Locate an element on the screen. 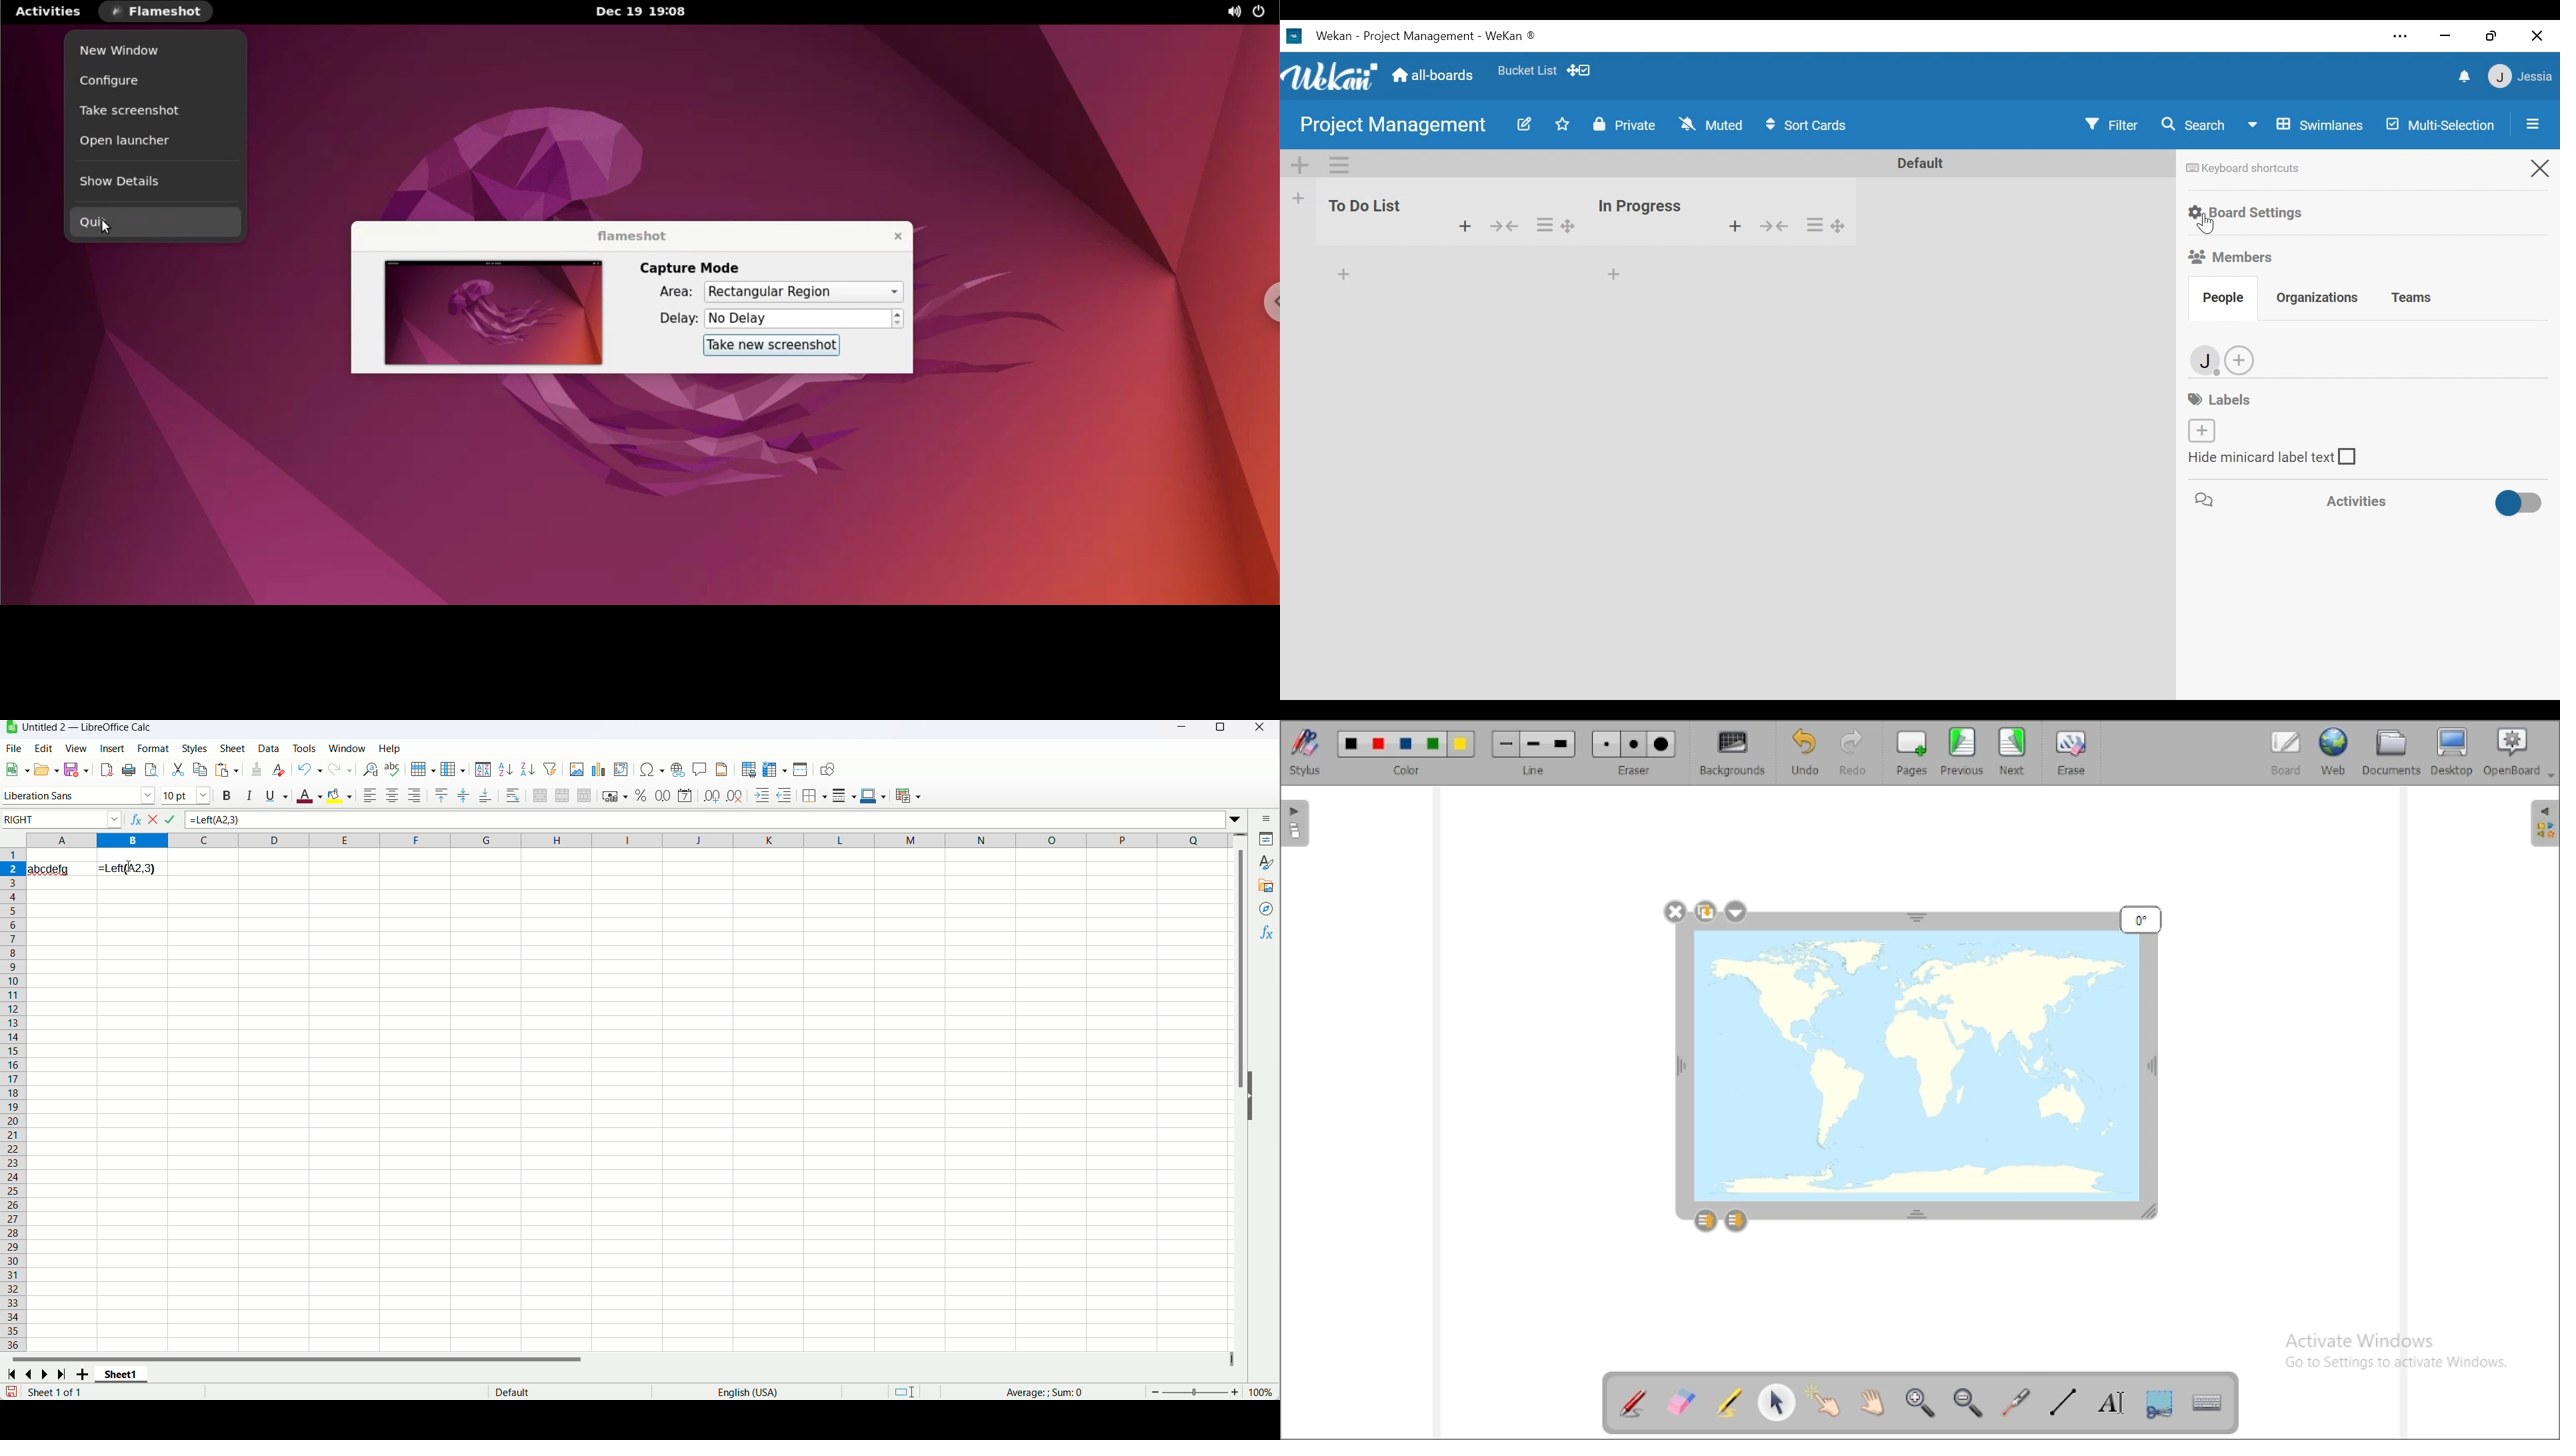 The image size is (2576, 1456). functions is located at coordinates (1267, 934).